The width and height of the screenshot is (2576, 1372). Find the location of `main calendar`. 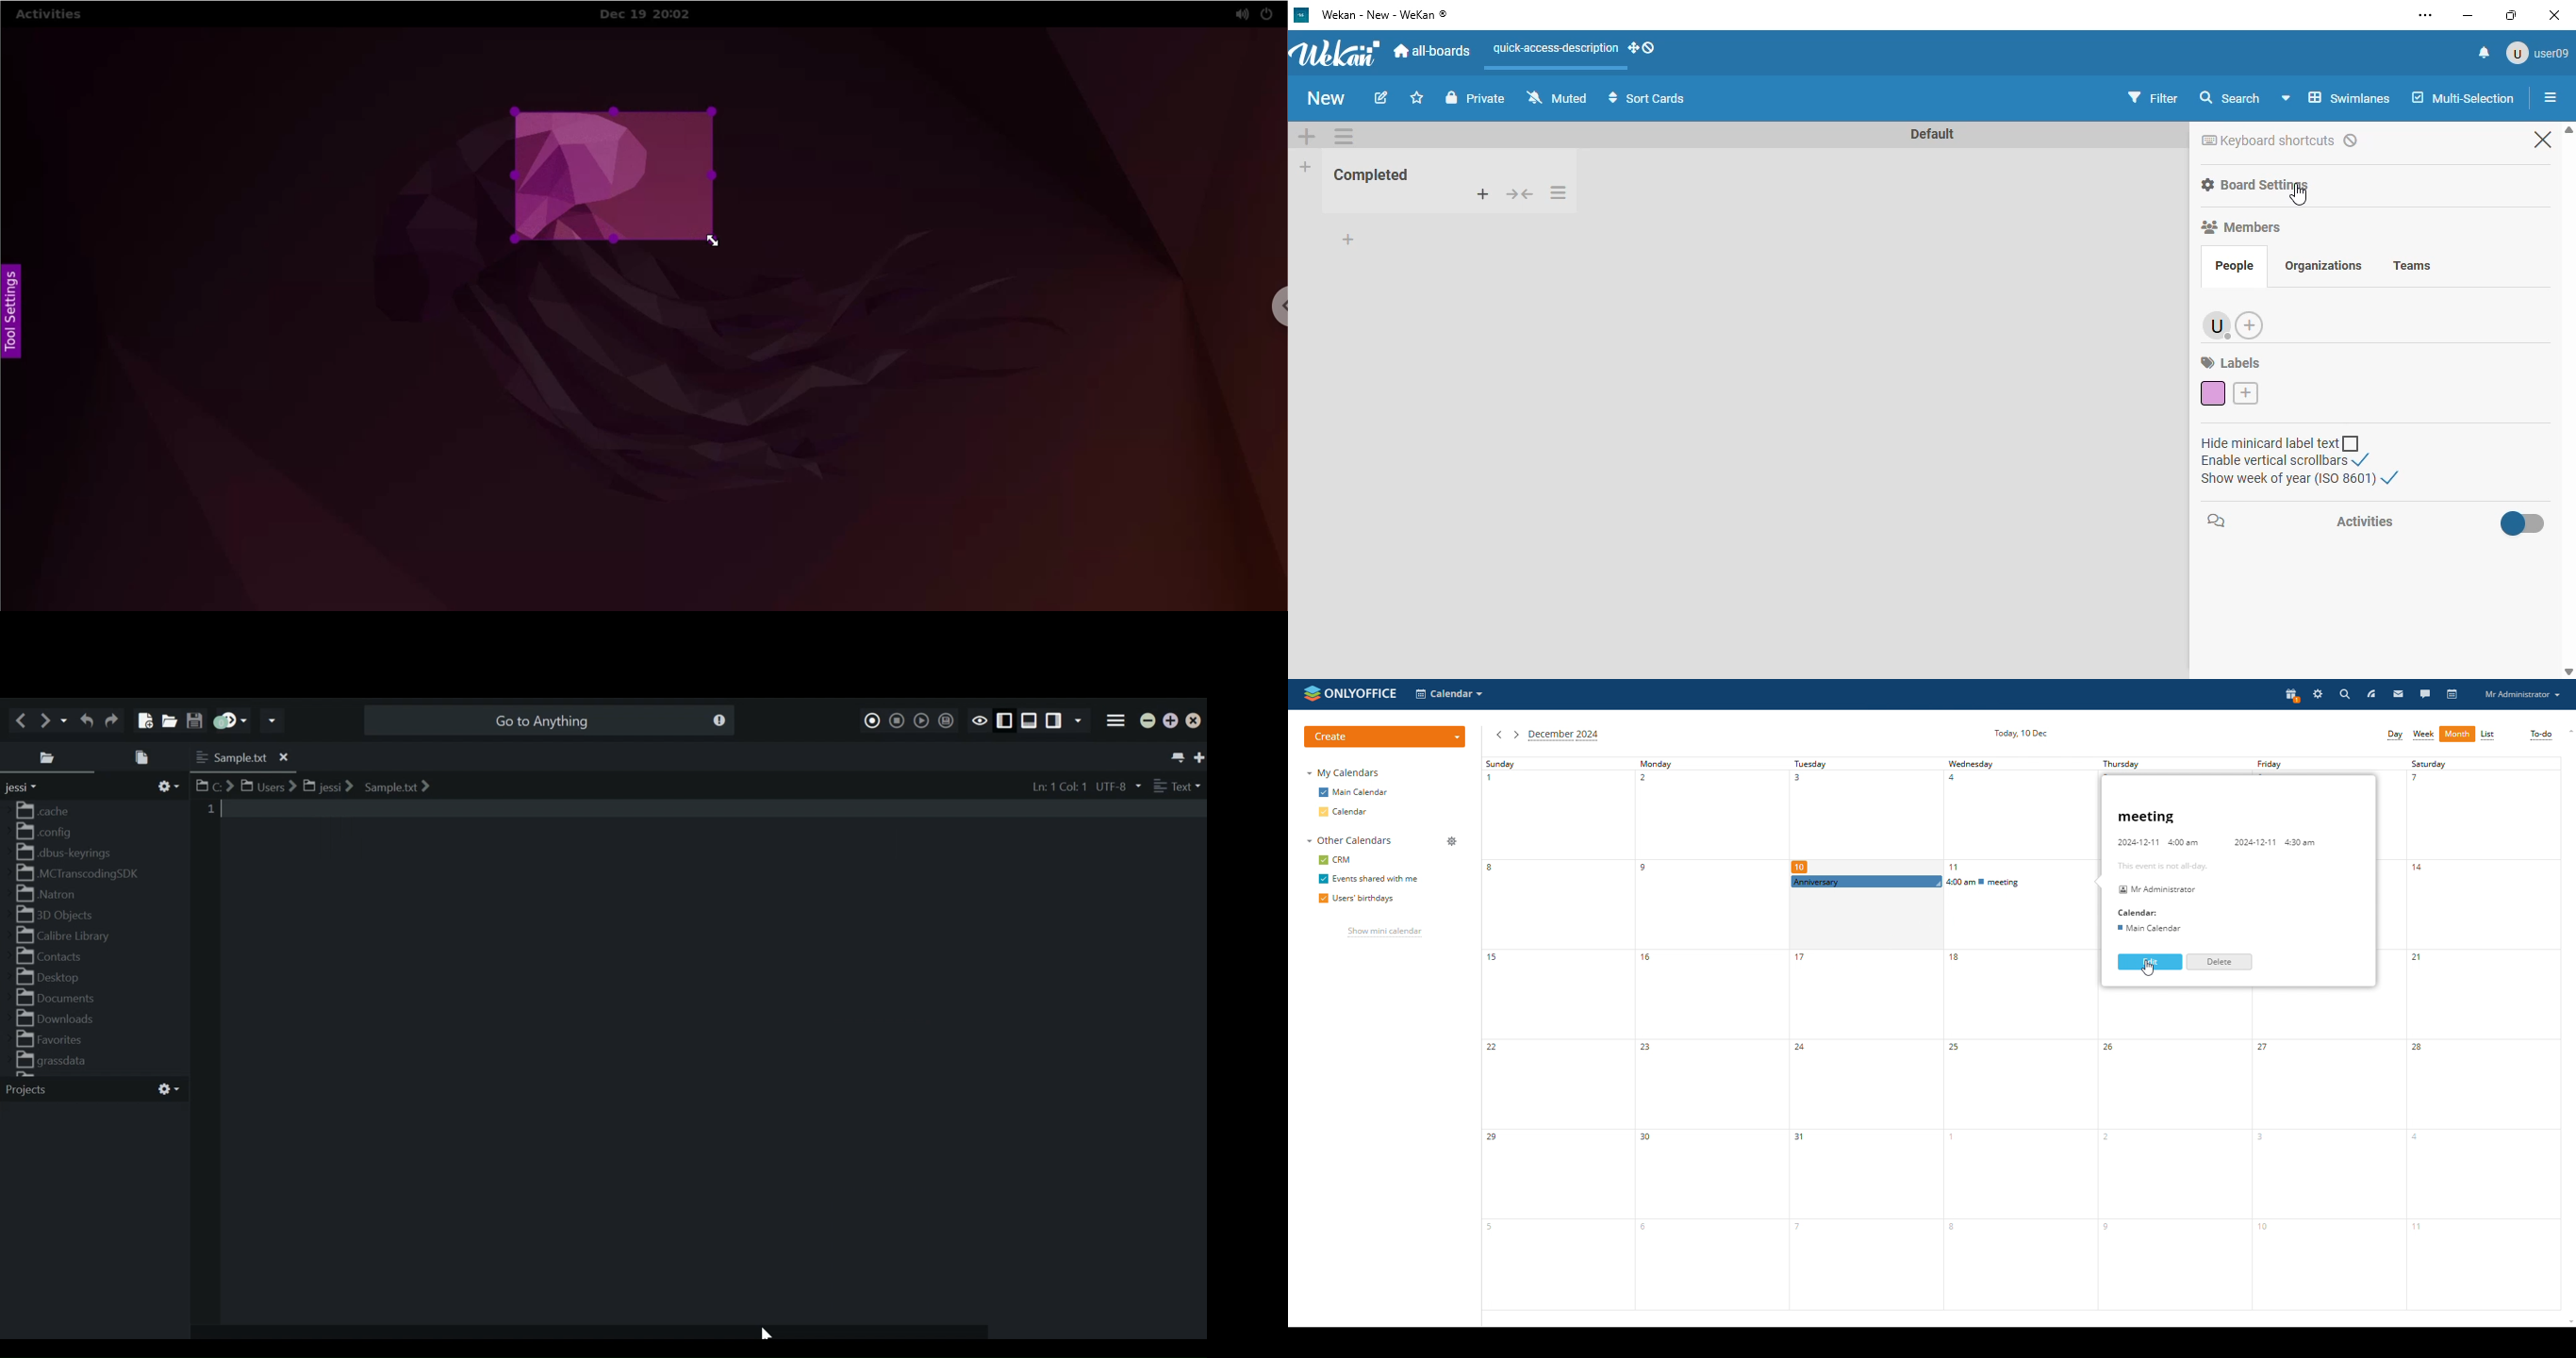

main calendar is located at coordinates (2147, 929).